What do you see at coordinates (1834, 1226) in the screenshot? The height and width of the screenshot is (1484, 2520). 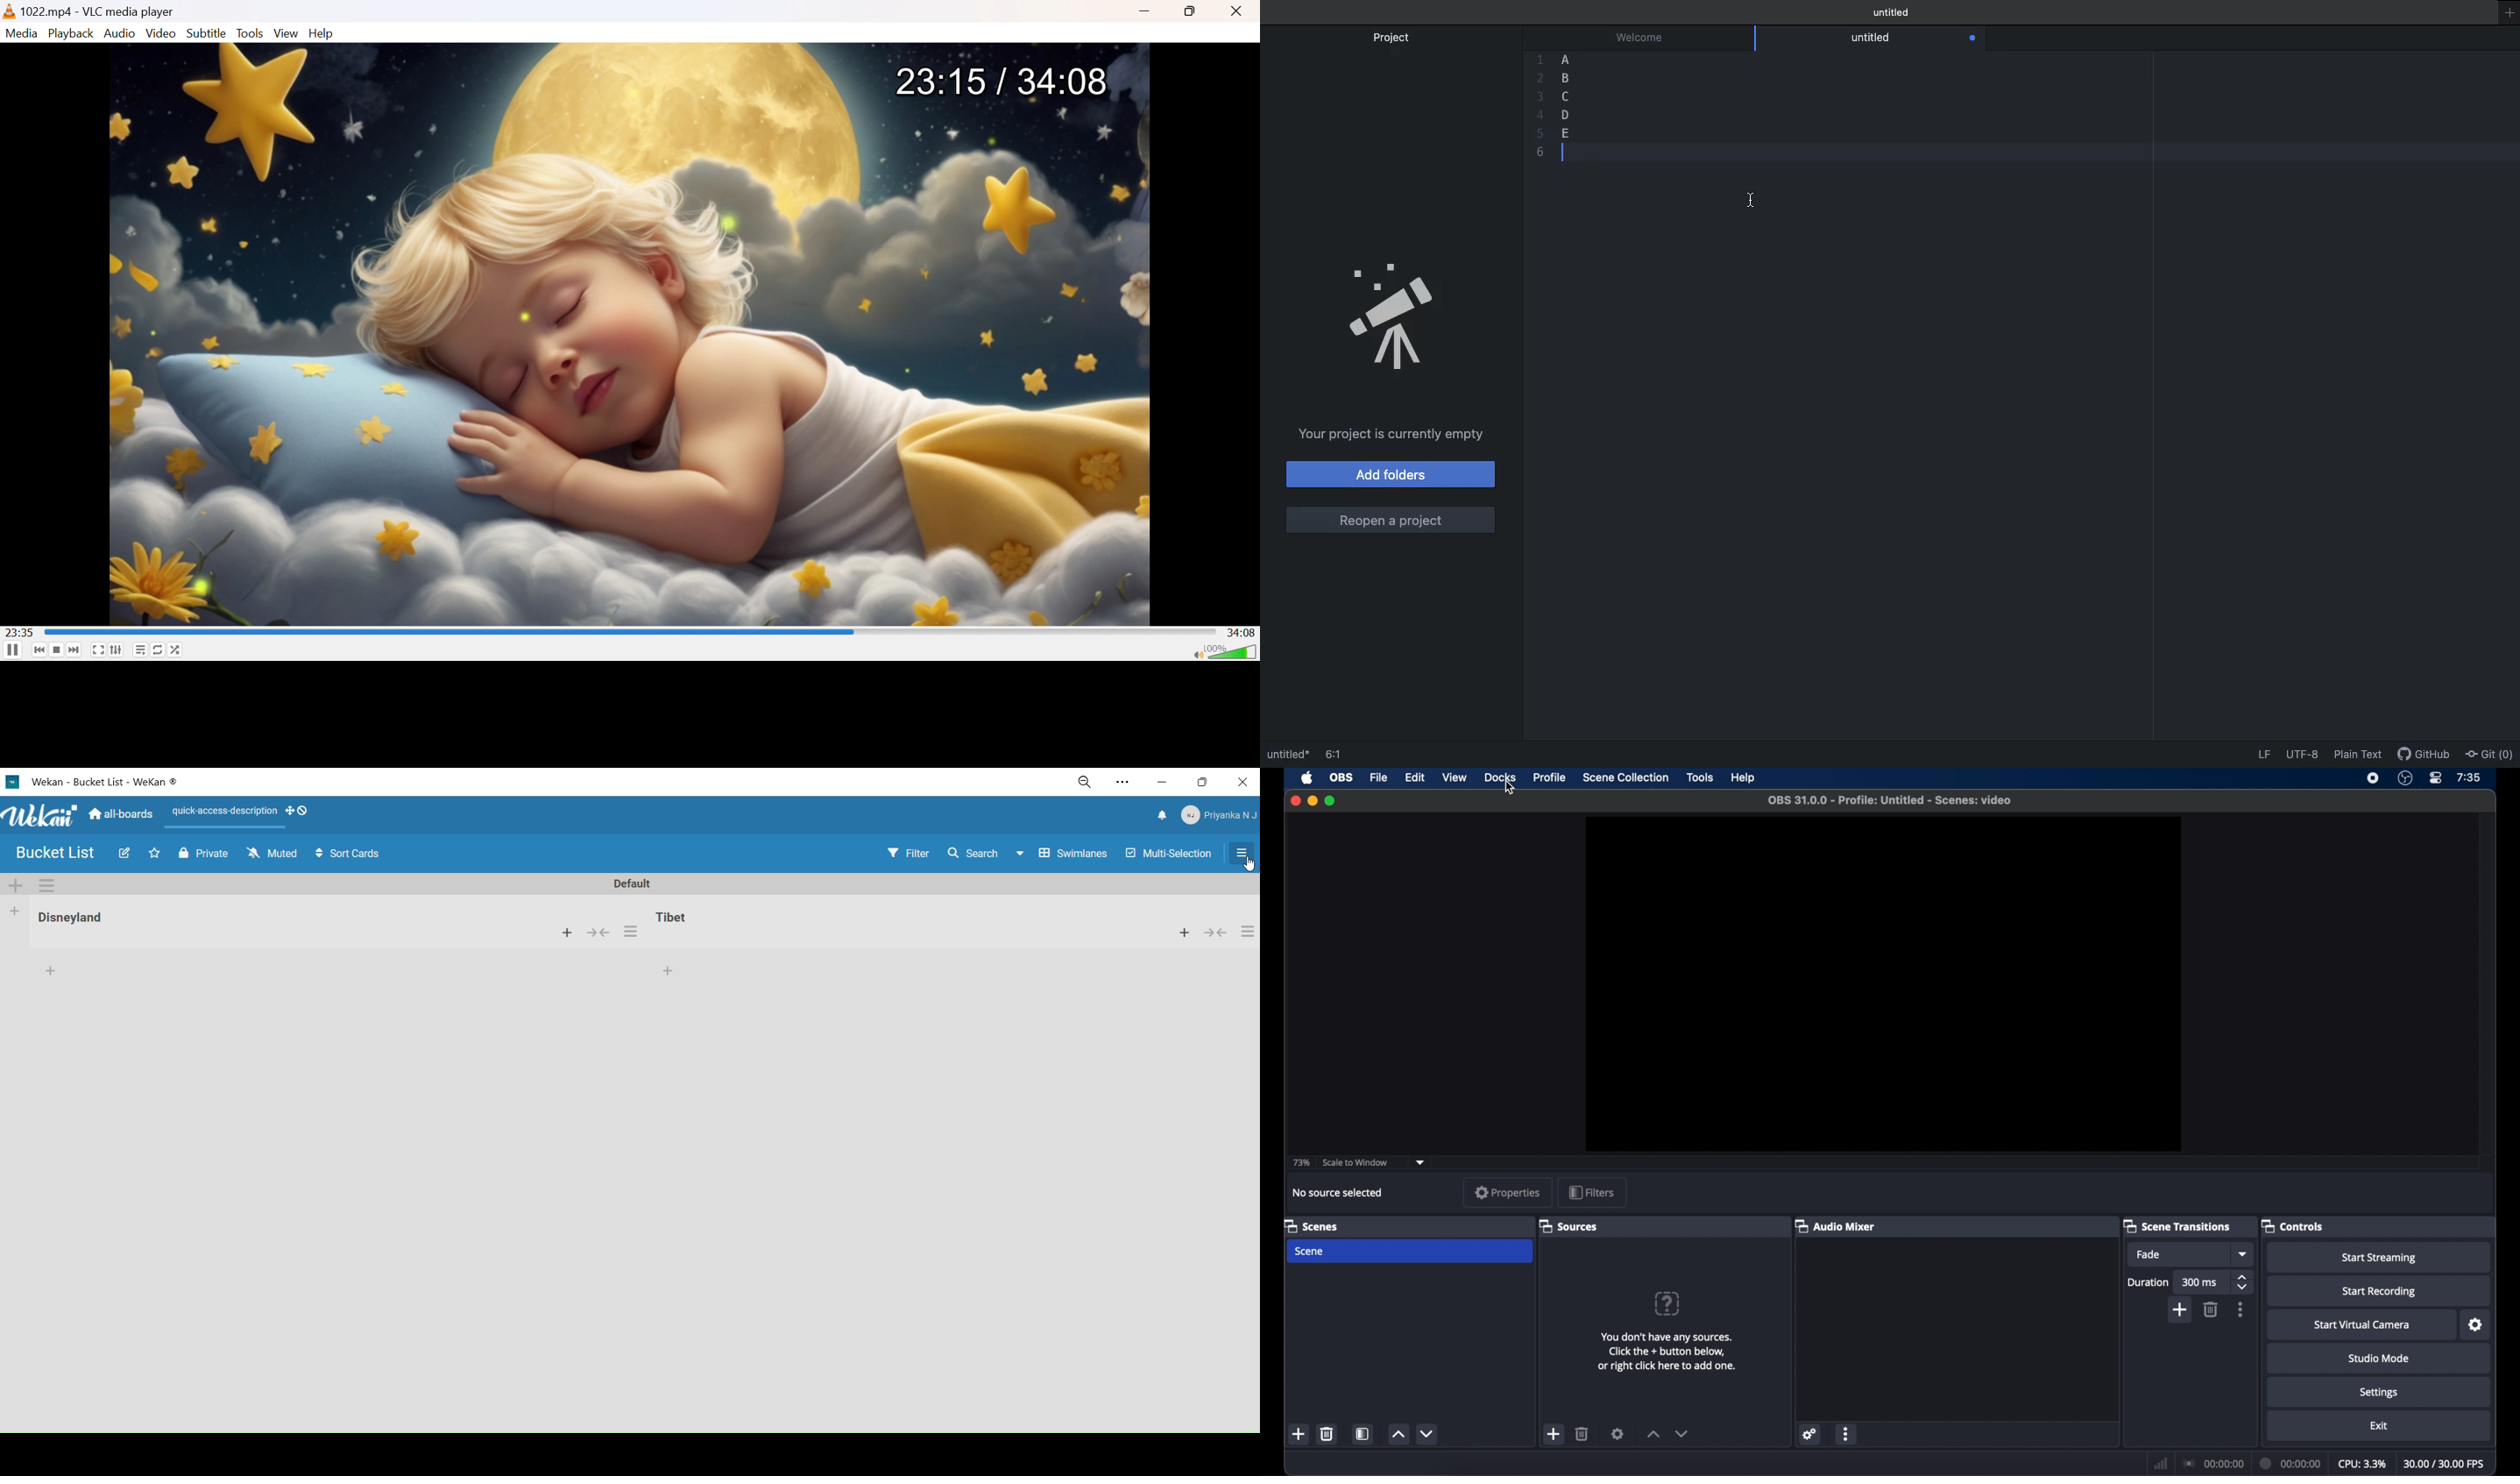 I see `audio mixer` at bounding box center [1834, 1226].